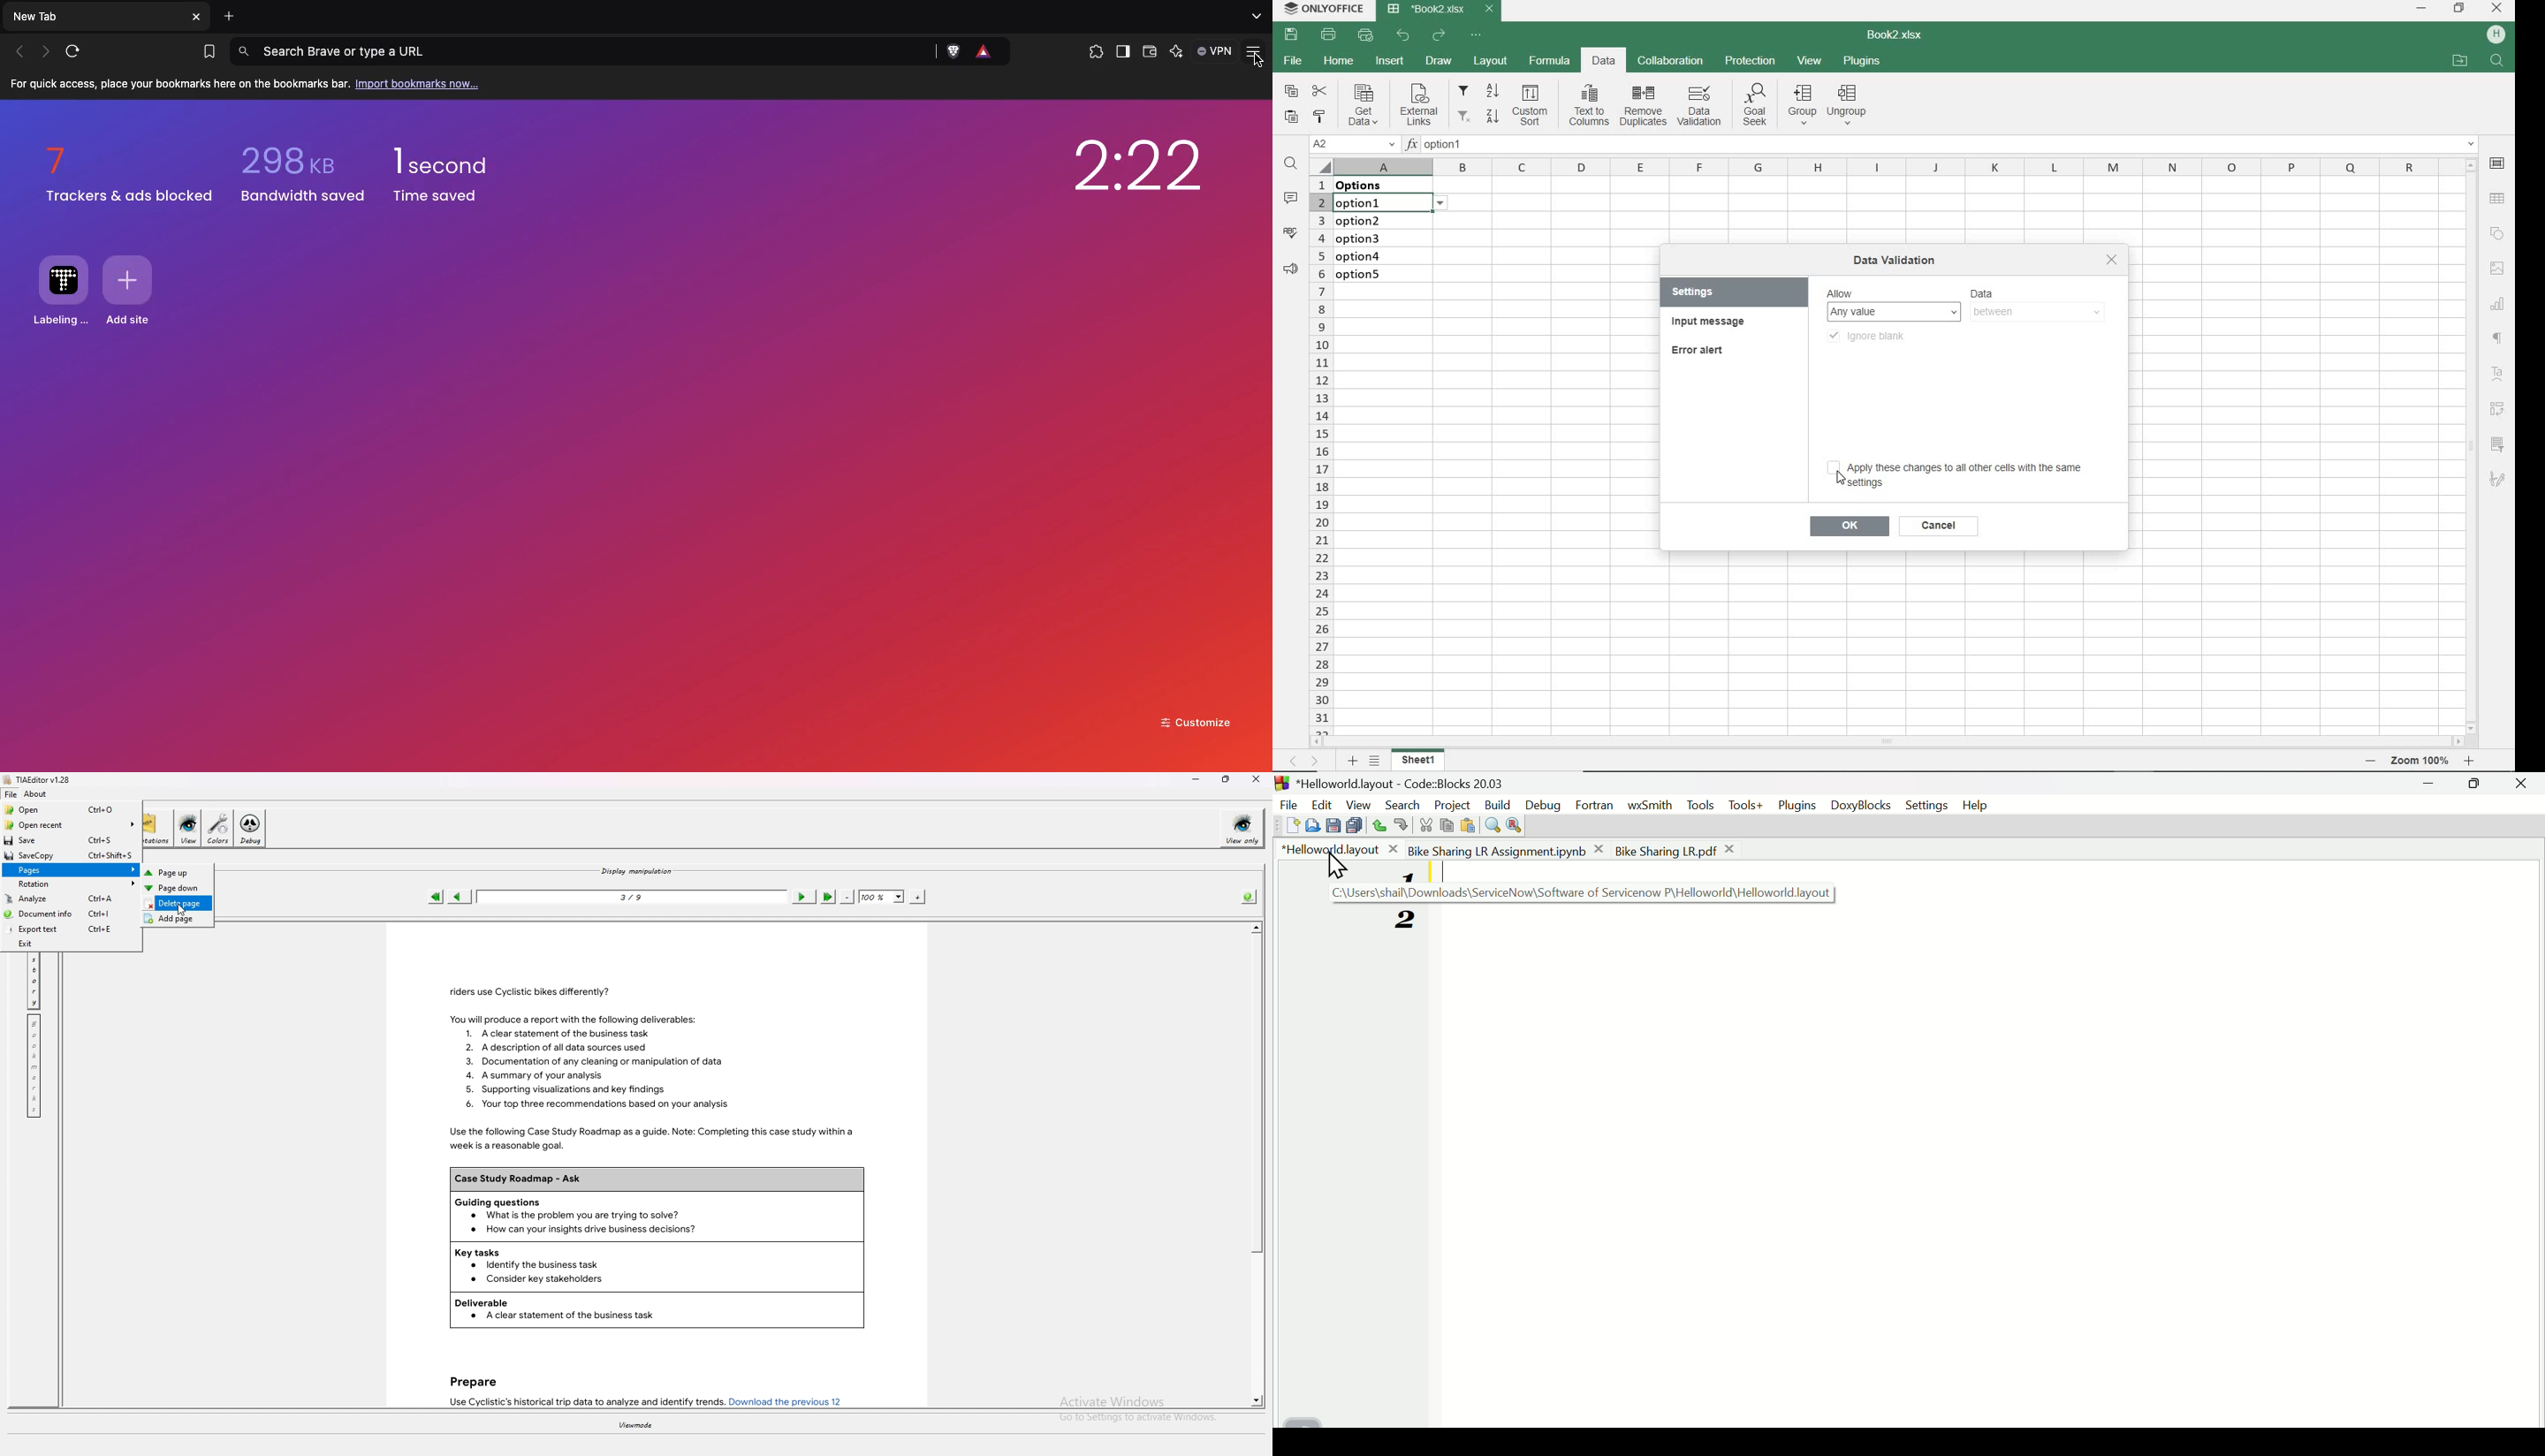  I want to click on COLUMNS, so click(1895, 166).